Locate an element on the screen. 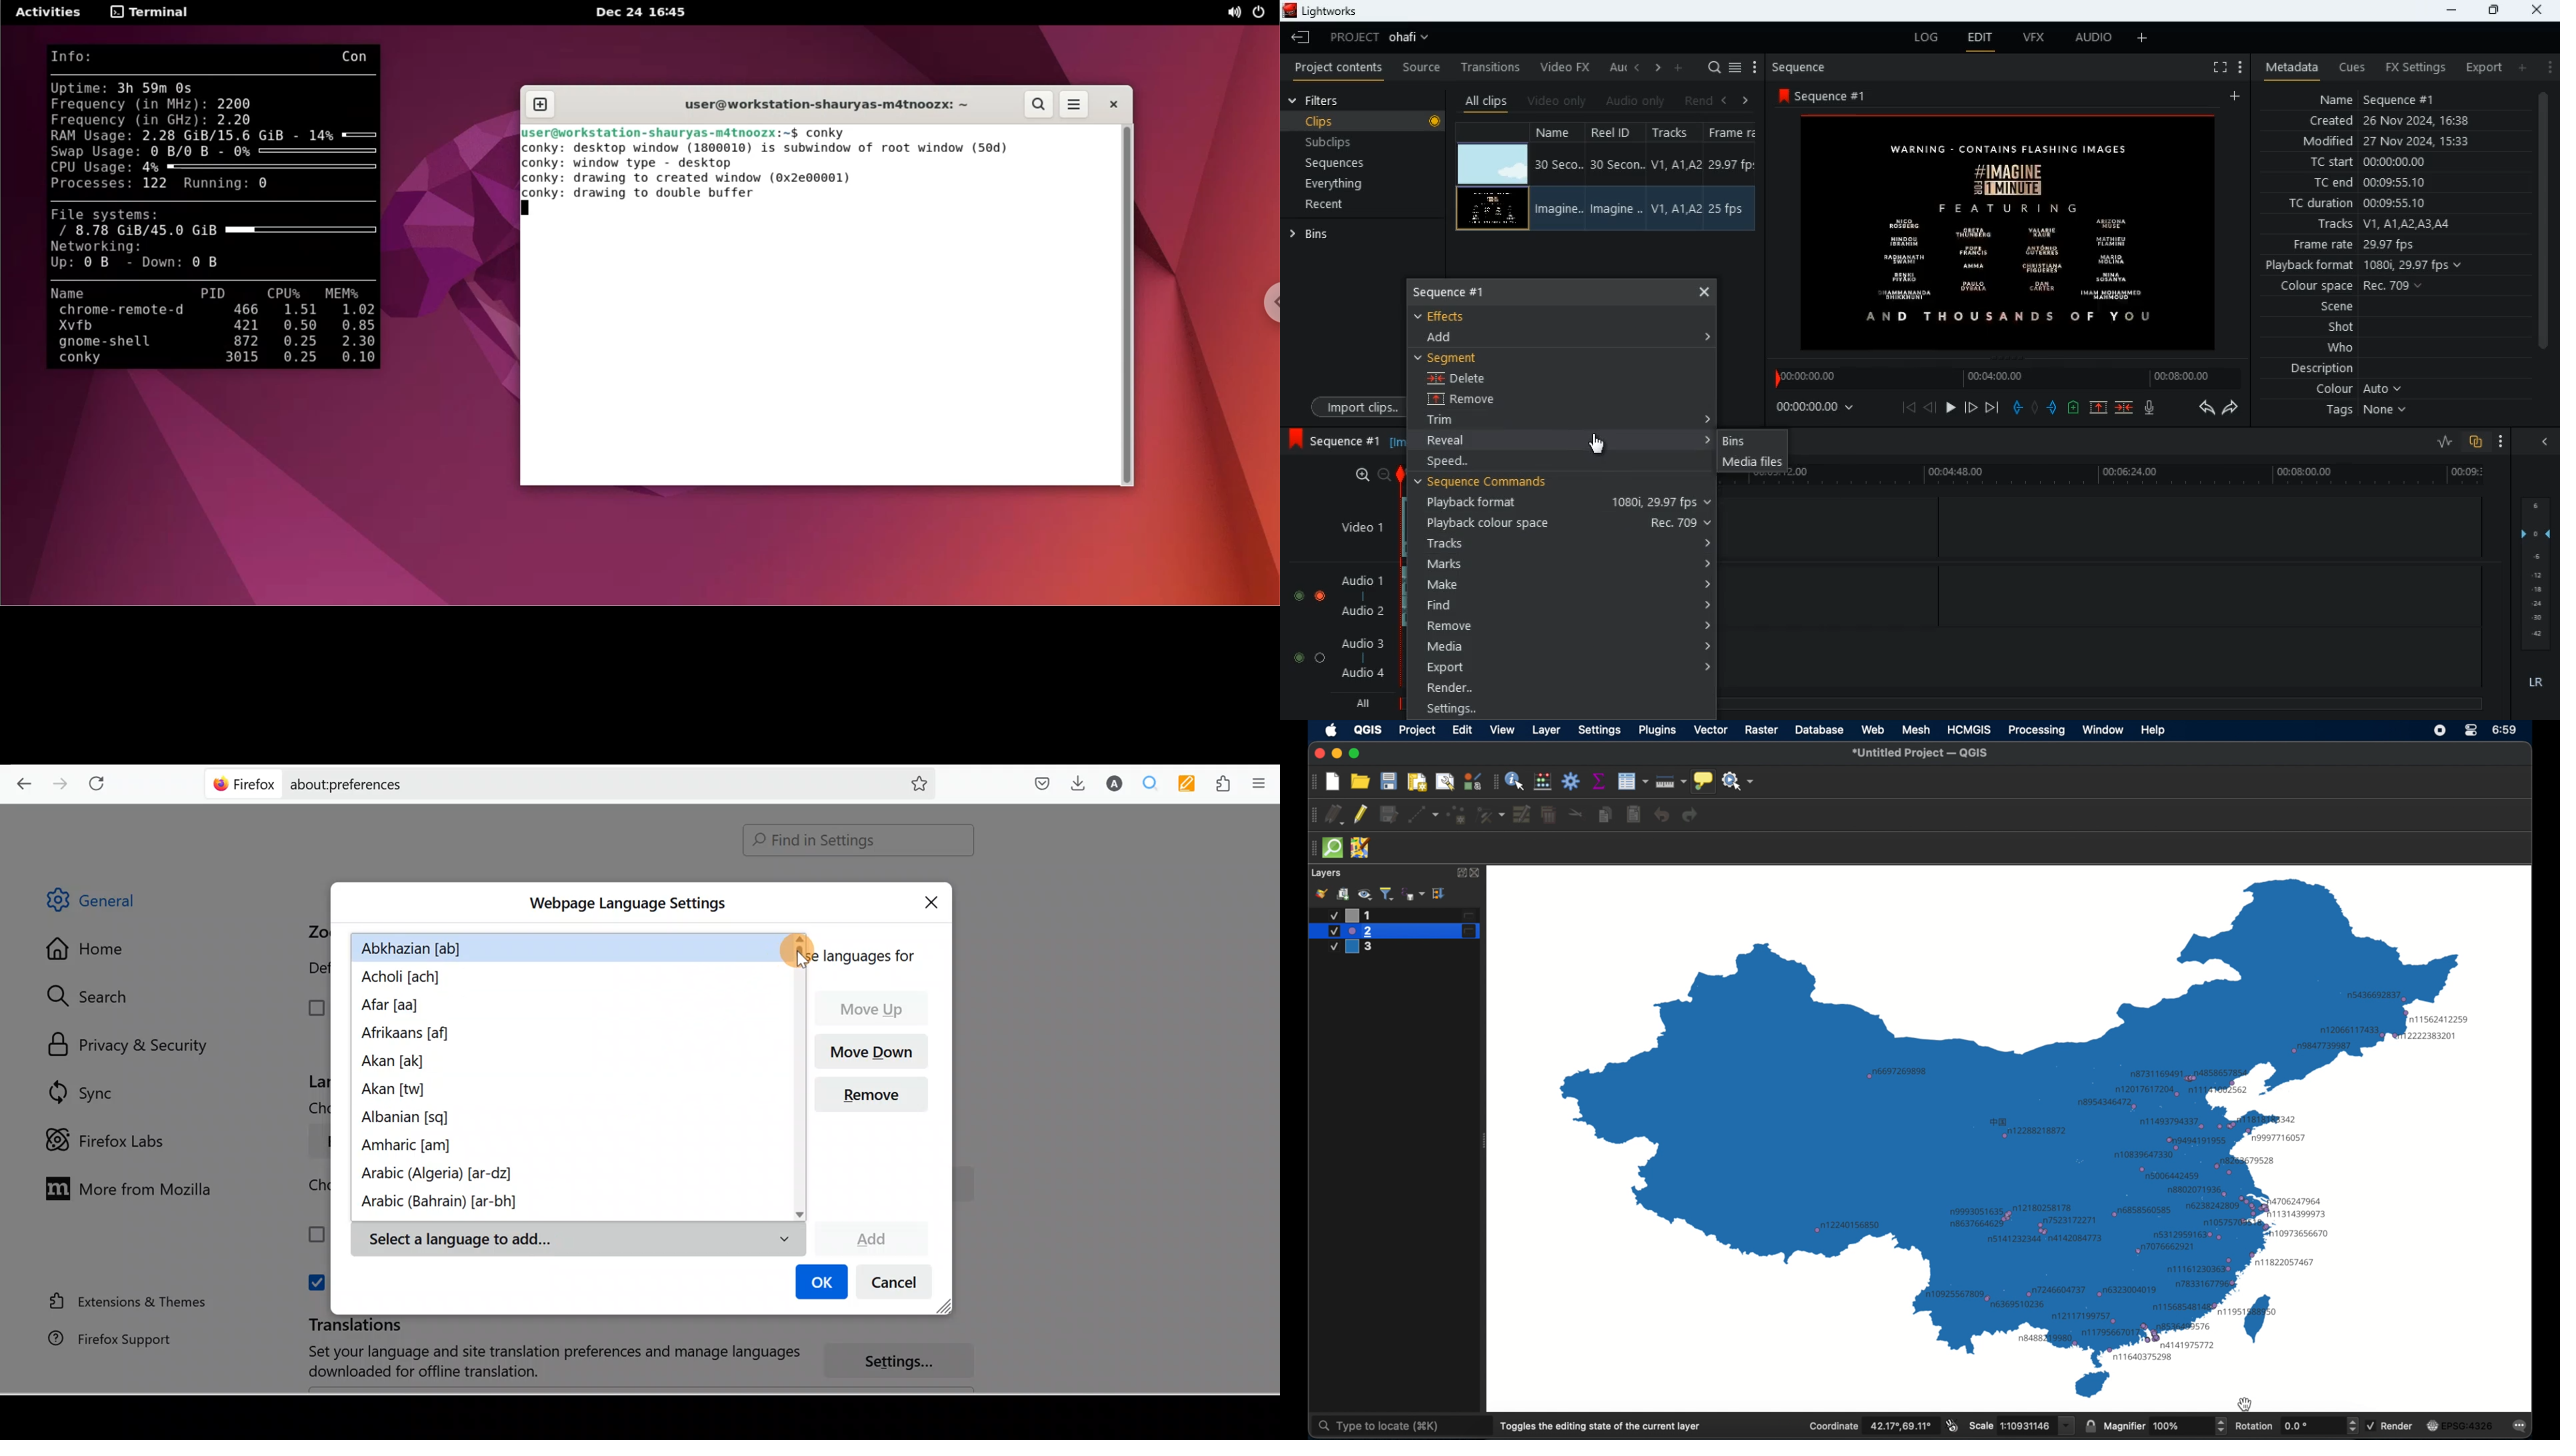 Image resolution: width=2576 pixels, height=1456 pixels. Multiple search & highlight is located at coordinates (1151, 783).